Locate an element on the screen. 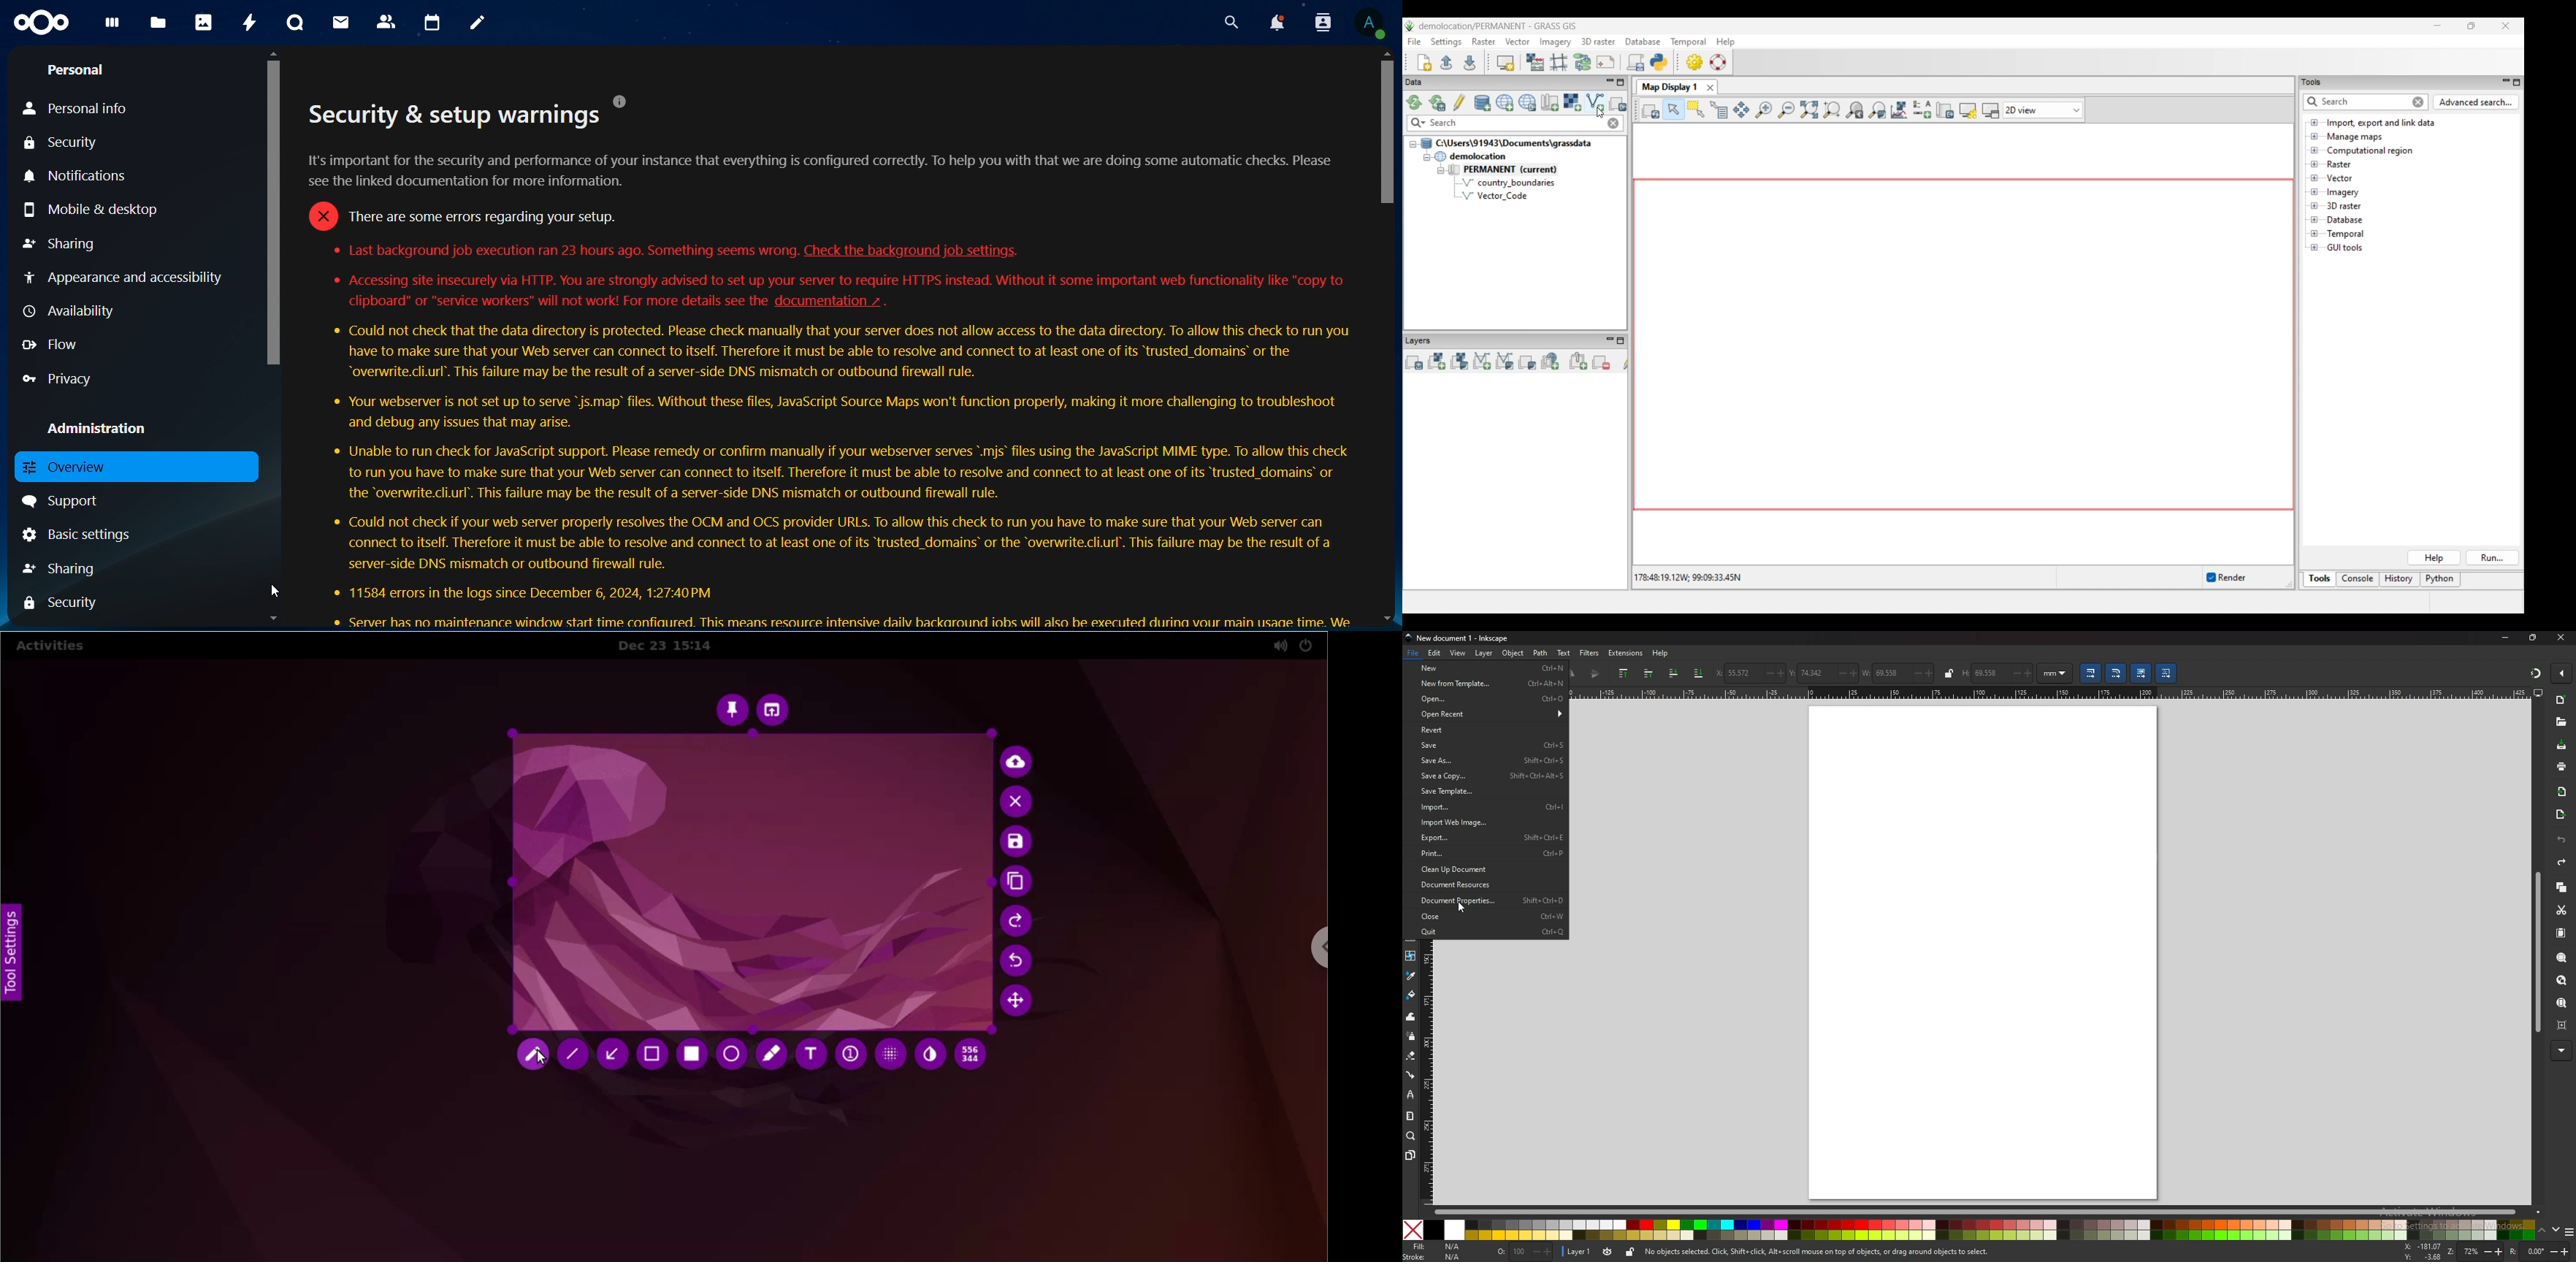 The width and height of the screenshot is (2576, 1288). sharing is located at coordinates (61, 566).